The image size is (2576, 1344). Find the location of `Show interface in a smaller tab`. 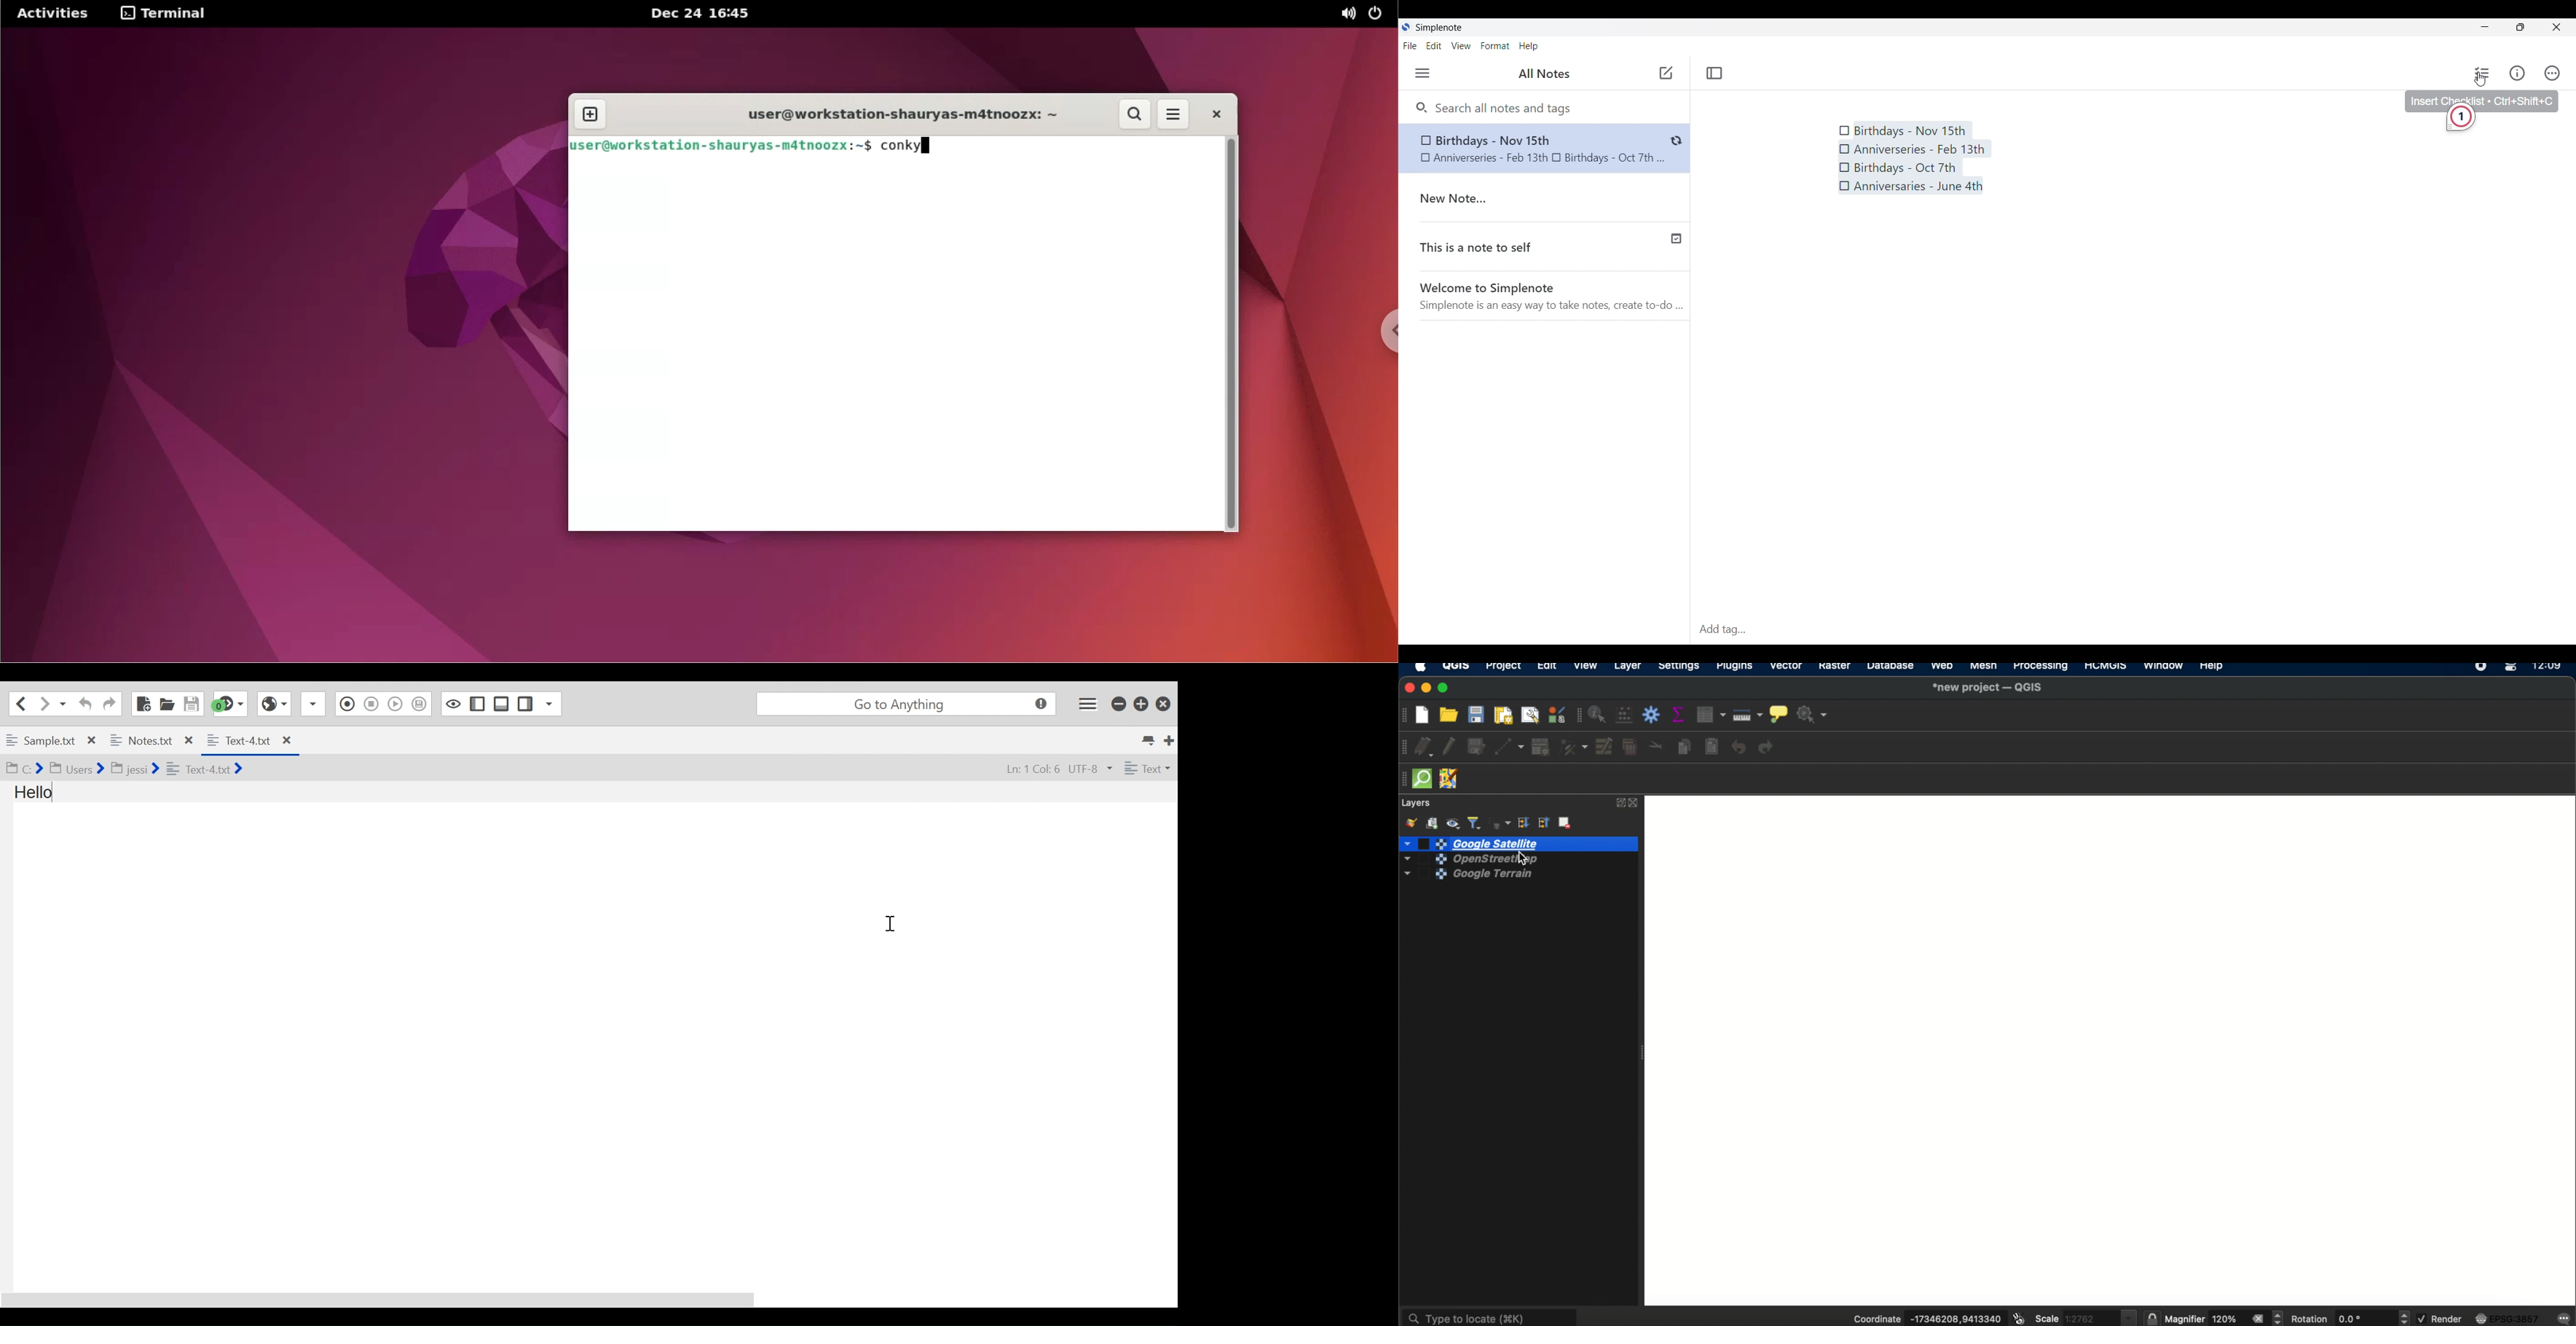

Show interface in a smaller tab is located at coordinates (2521, 27).